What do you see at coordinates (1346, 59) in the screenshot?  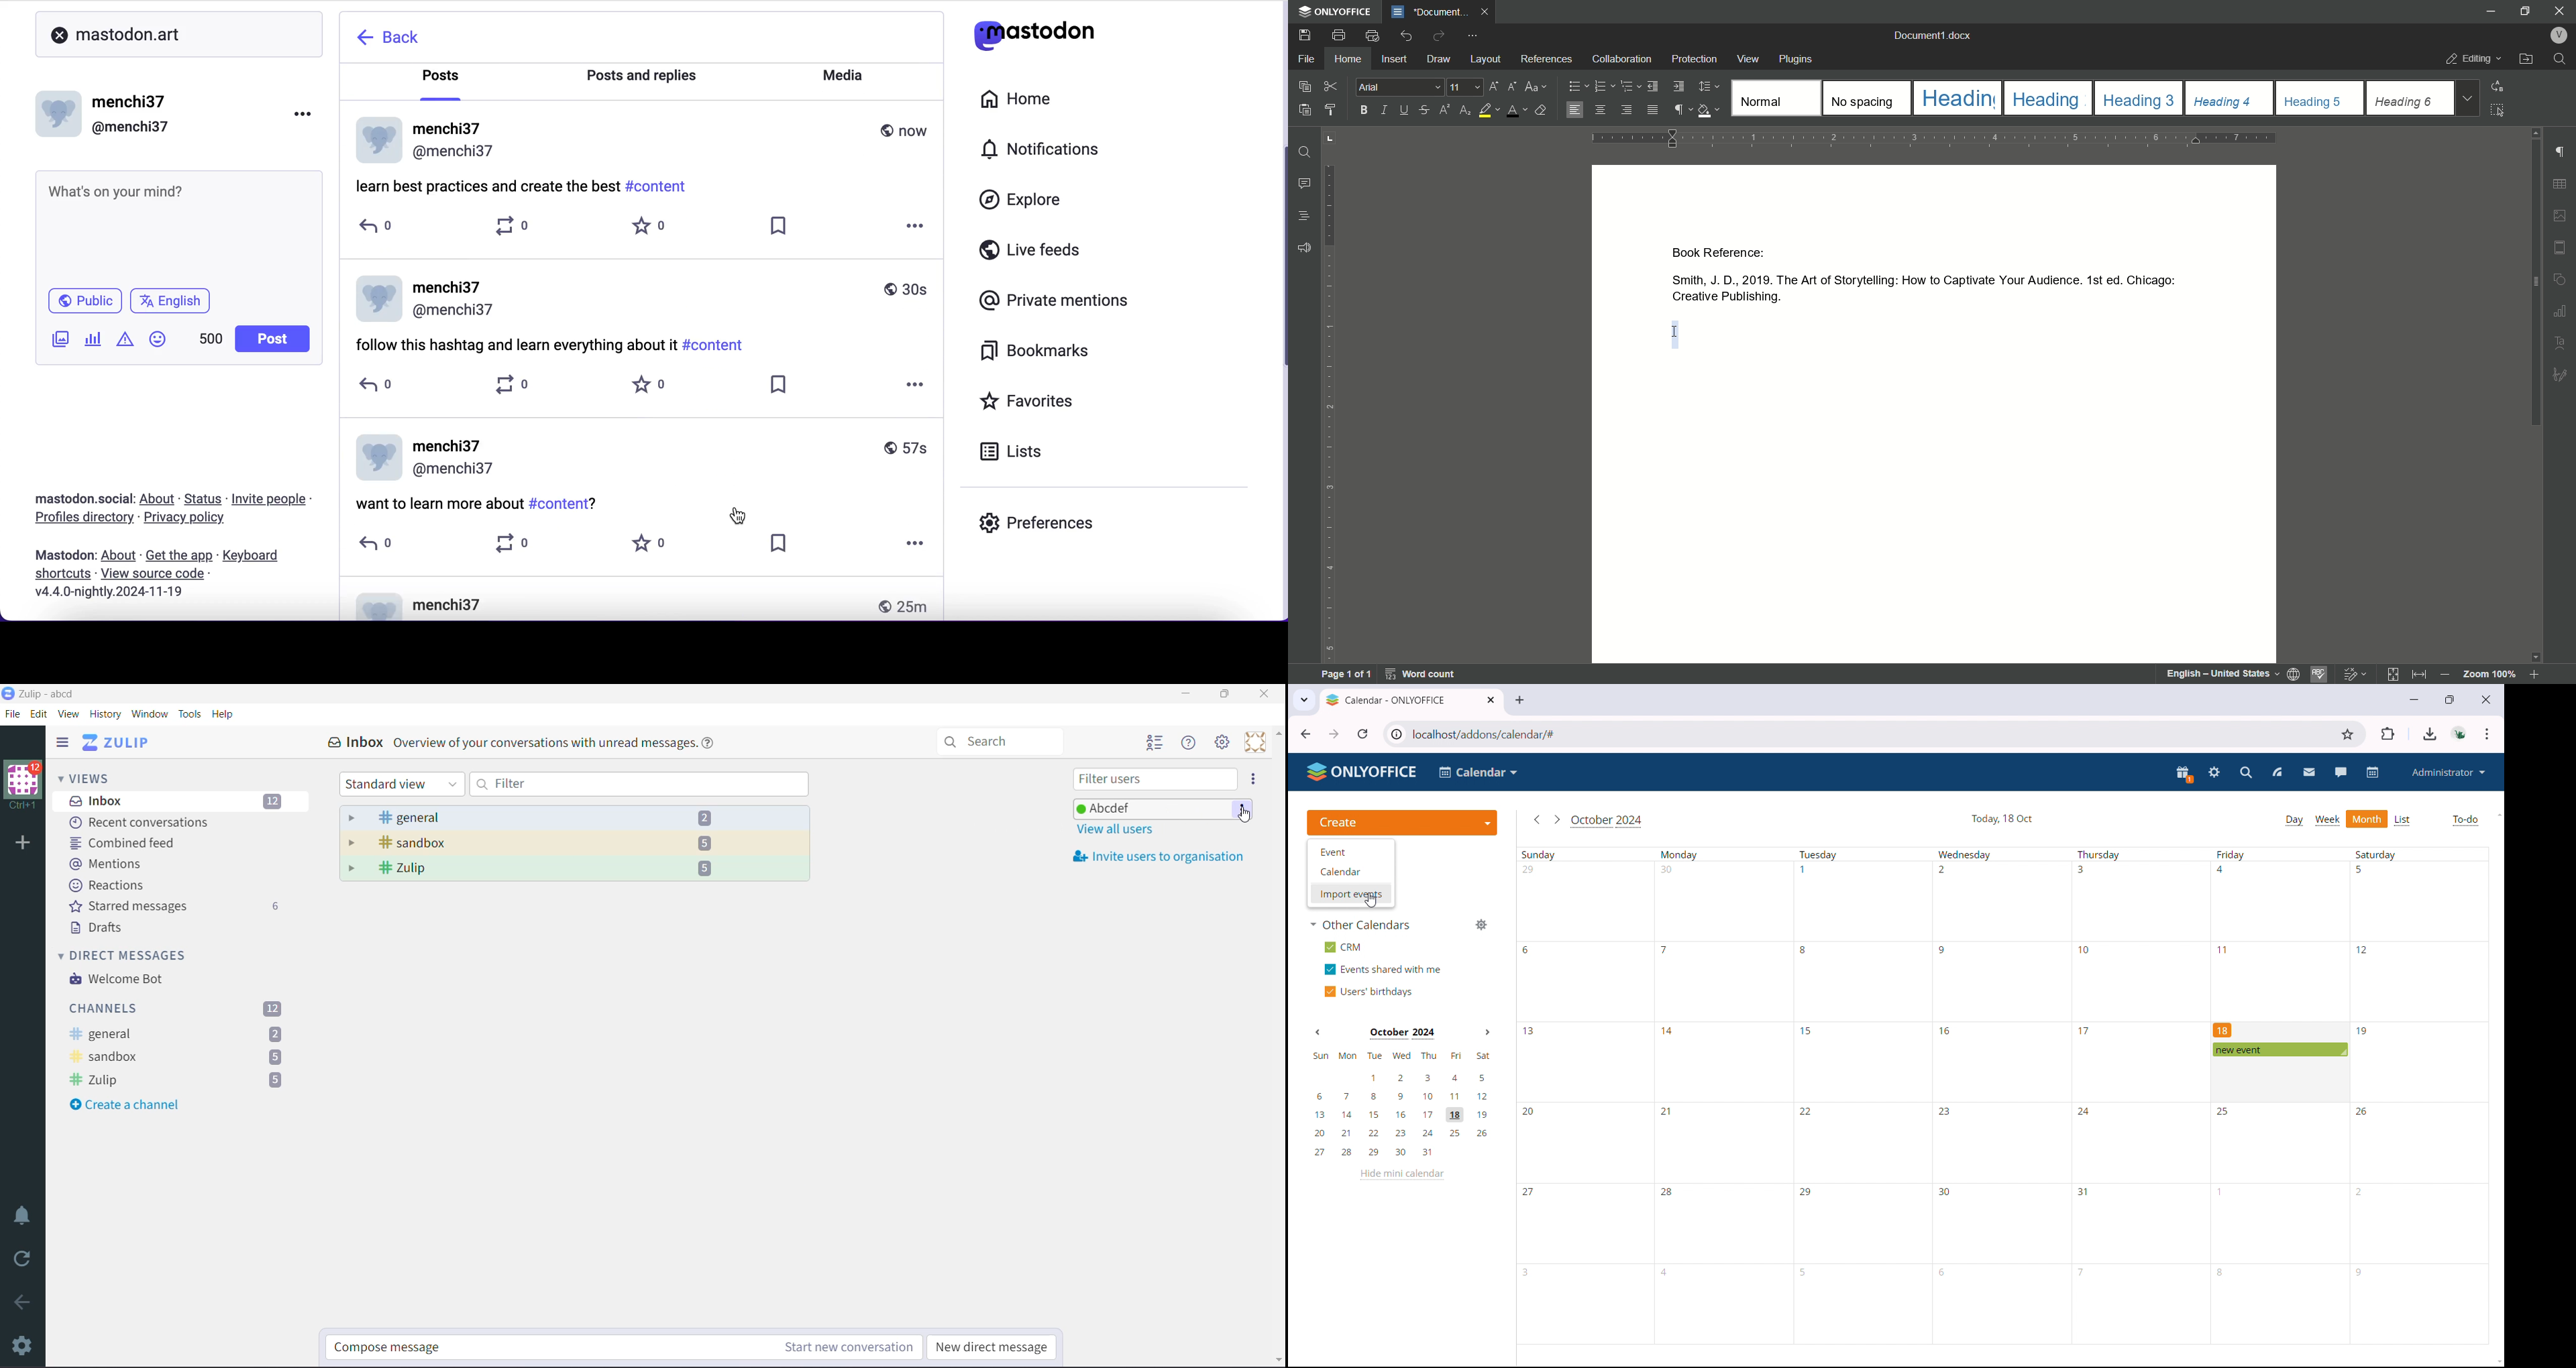 I see `home` at bounding box center [1346, 59].